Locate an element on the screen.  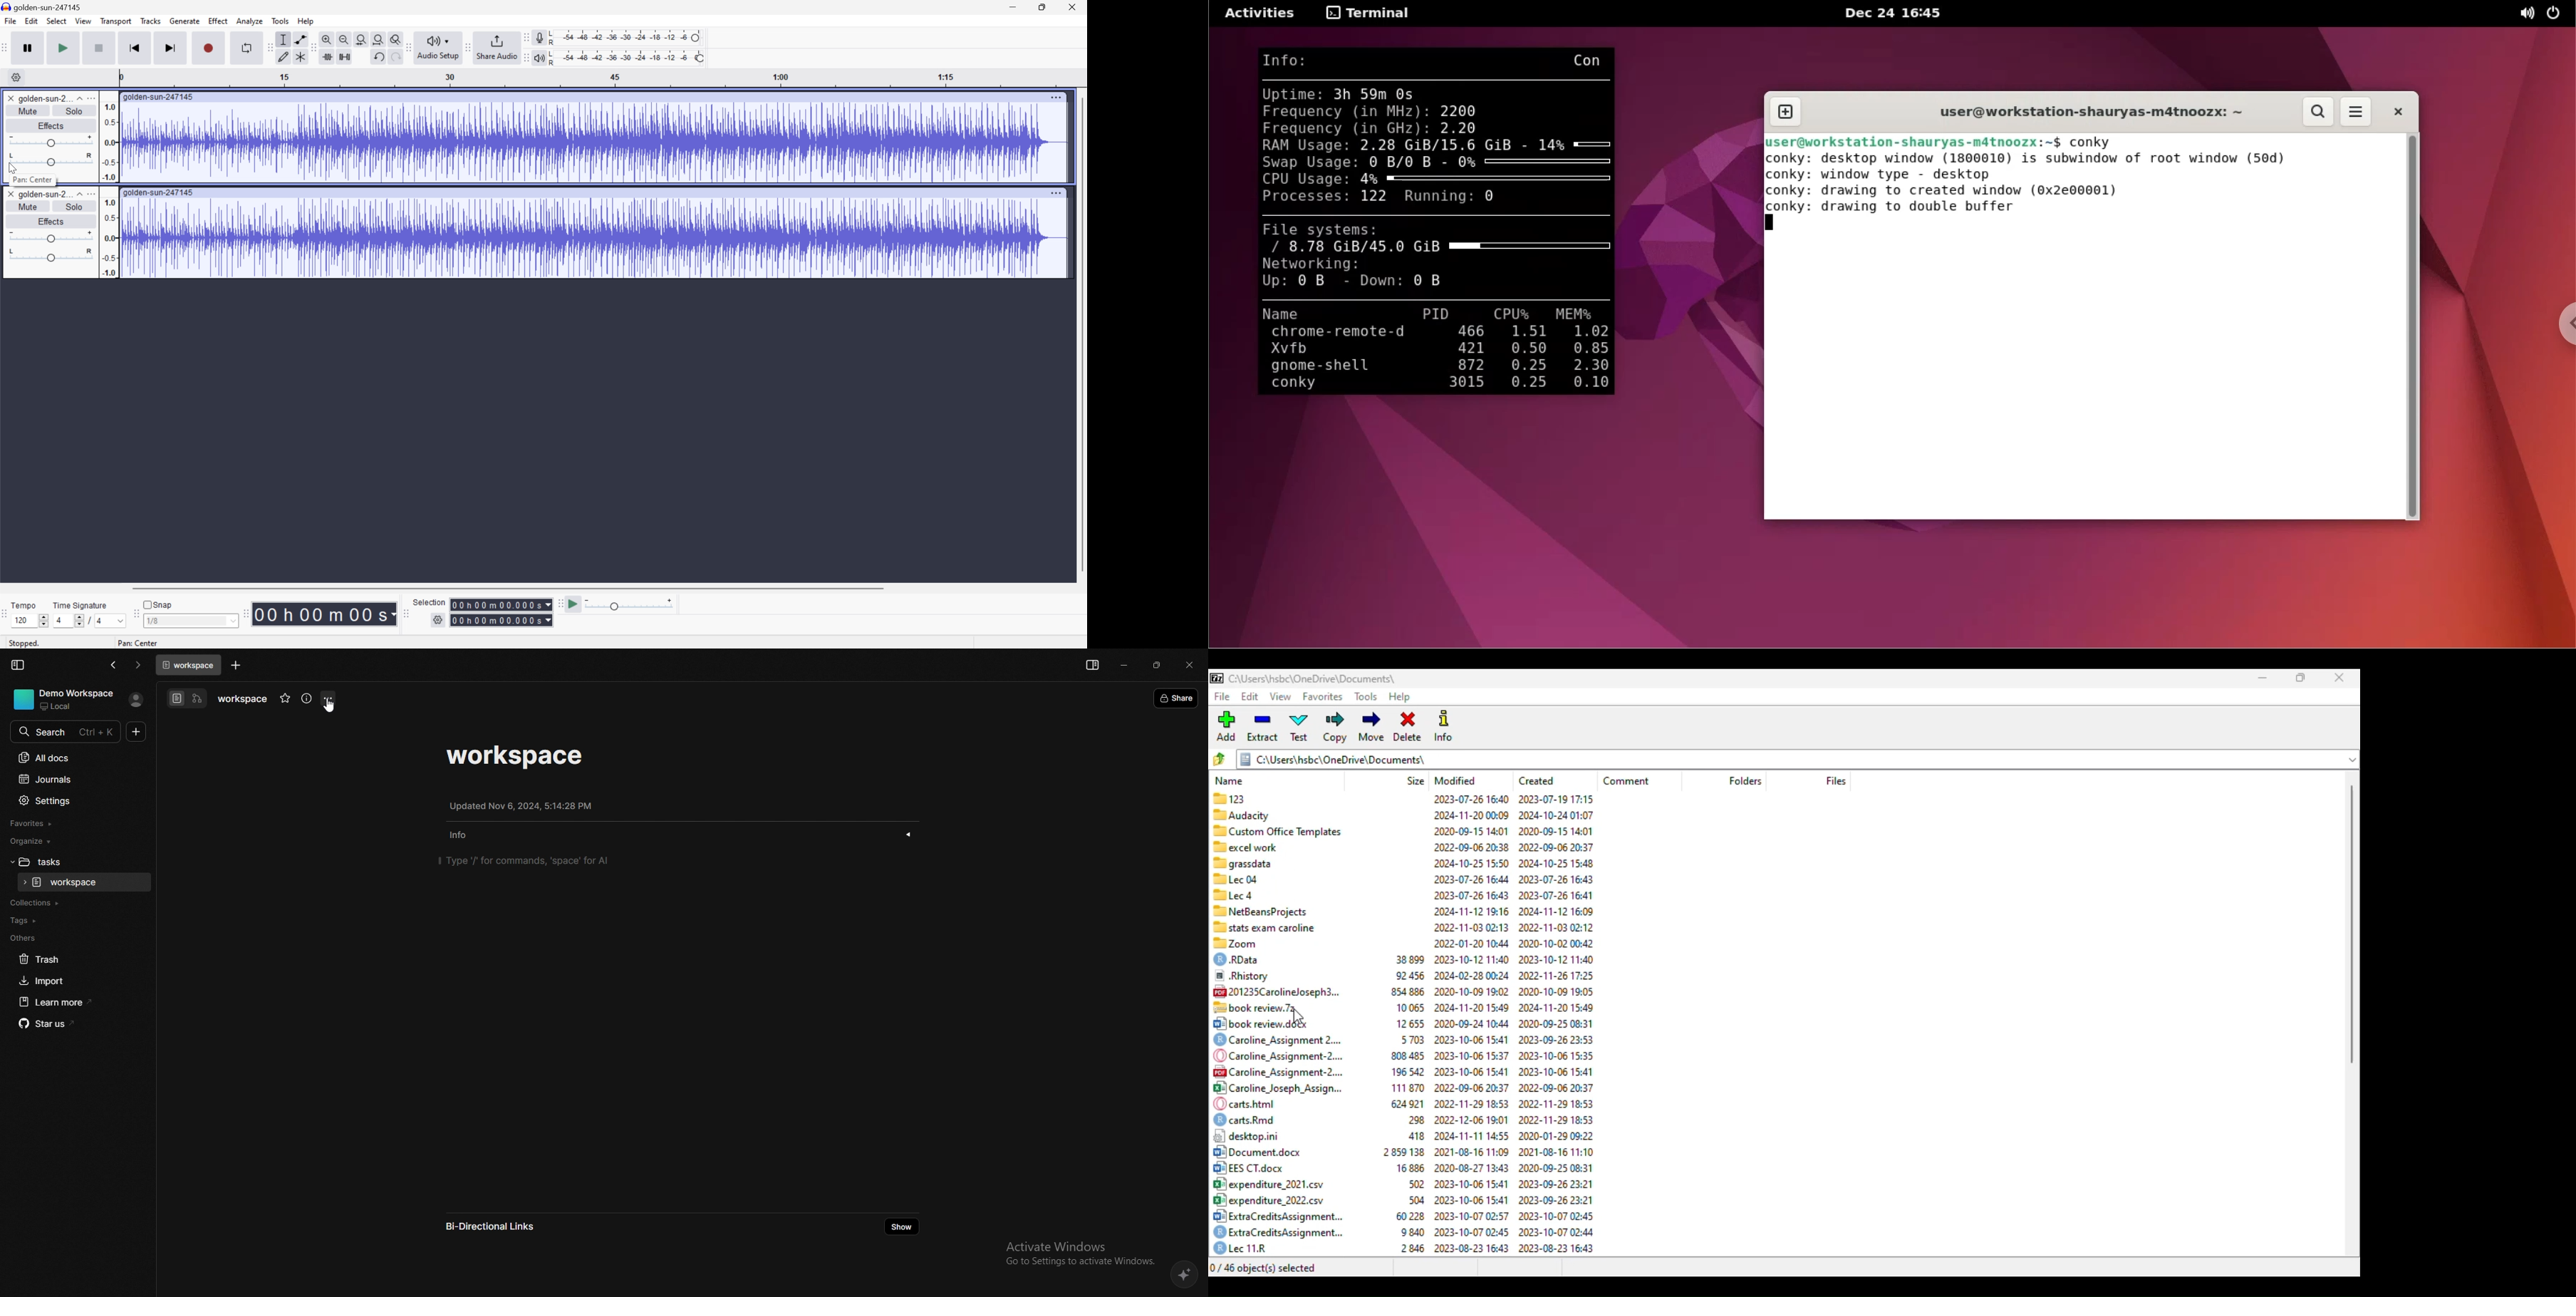
Record meter is located at coordinates (538, 36).